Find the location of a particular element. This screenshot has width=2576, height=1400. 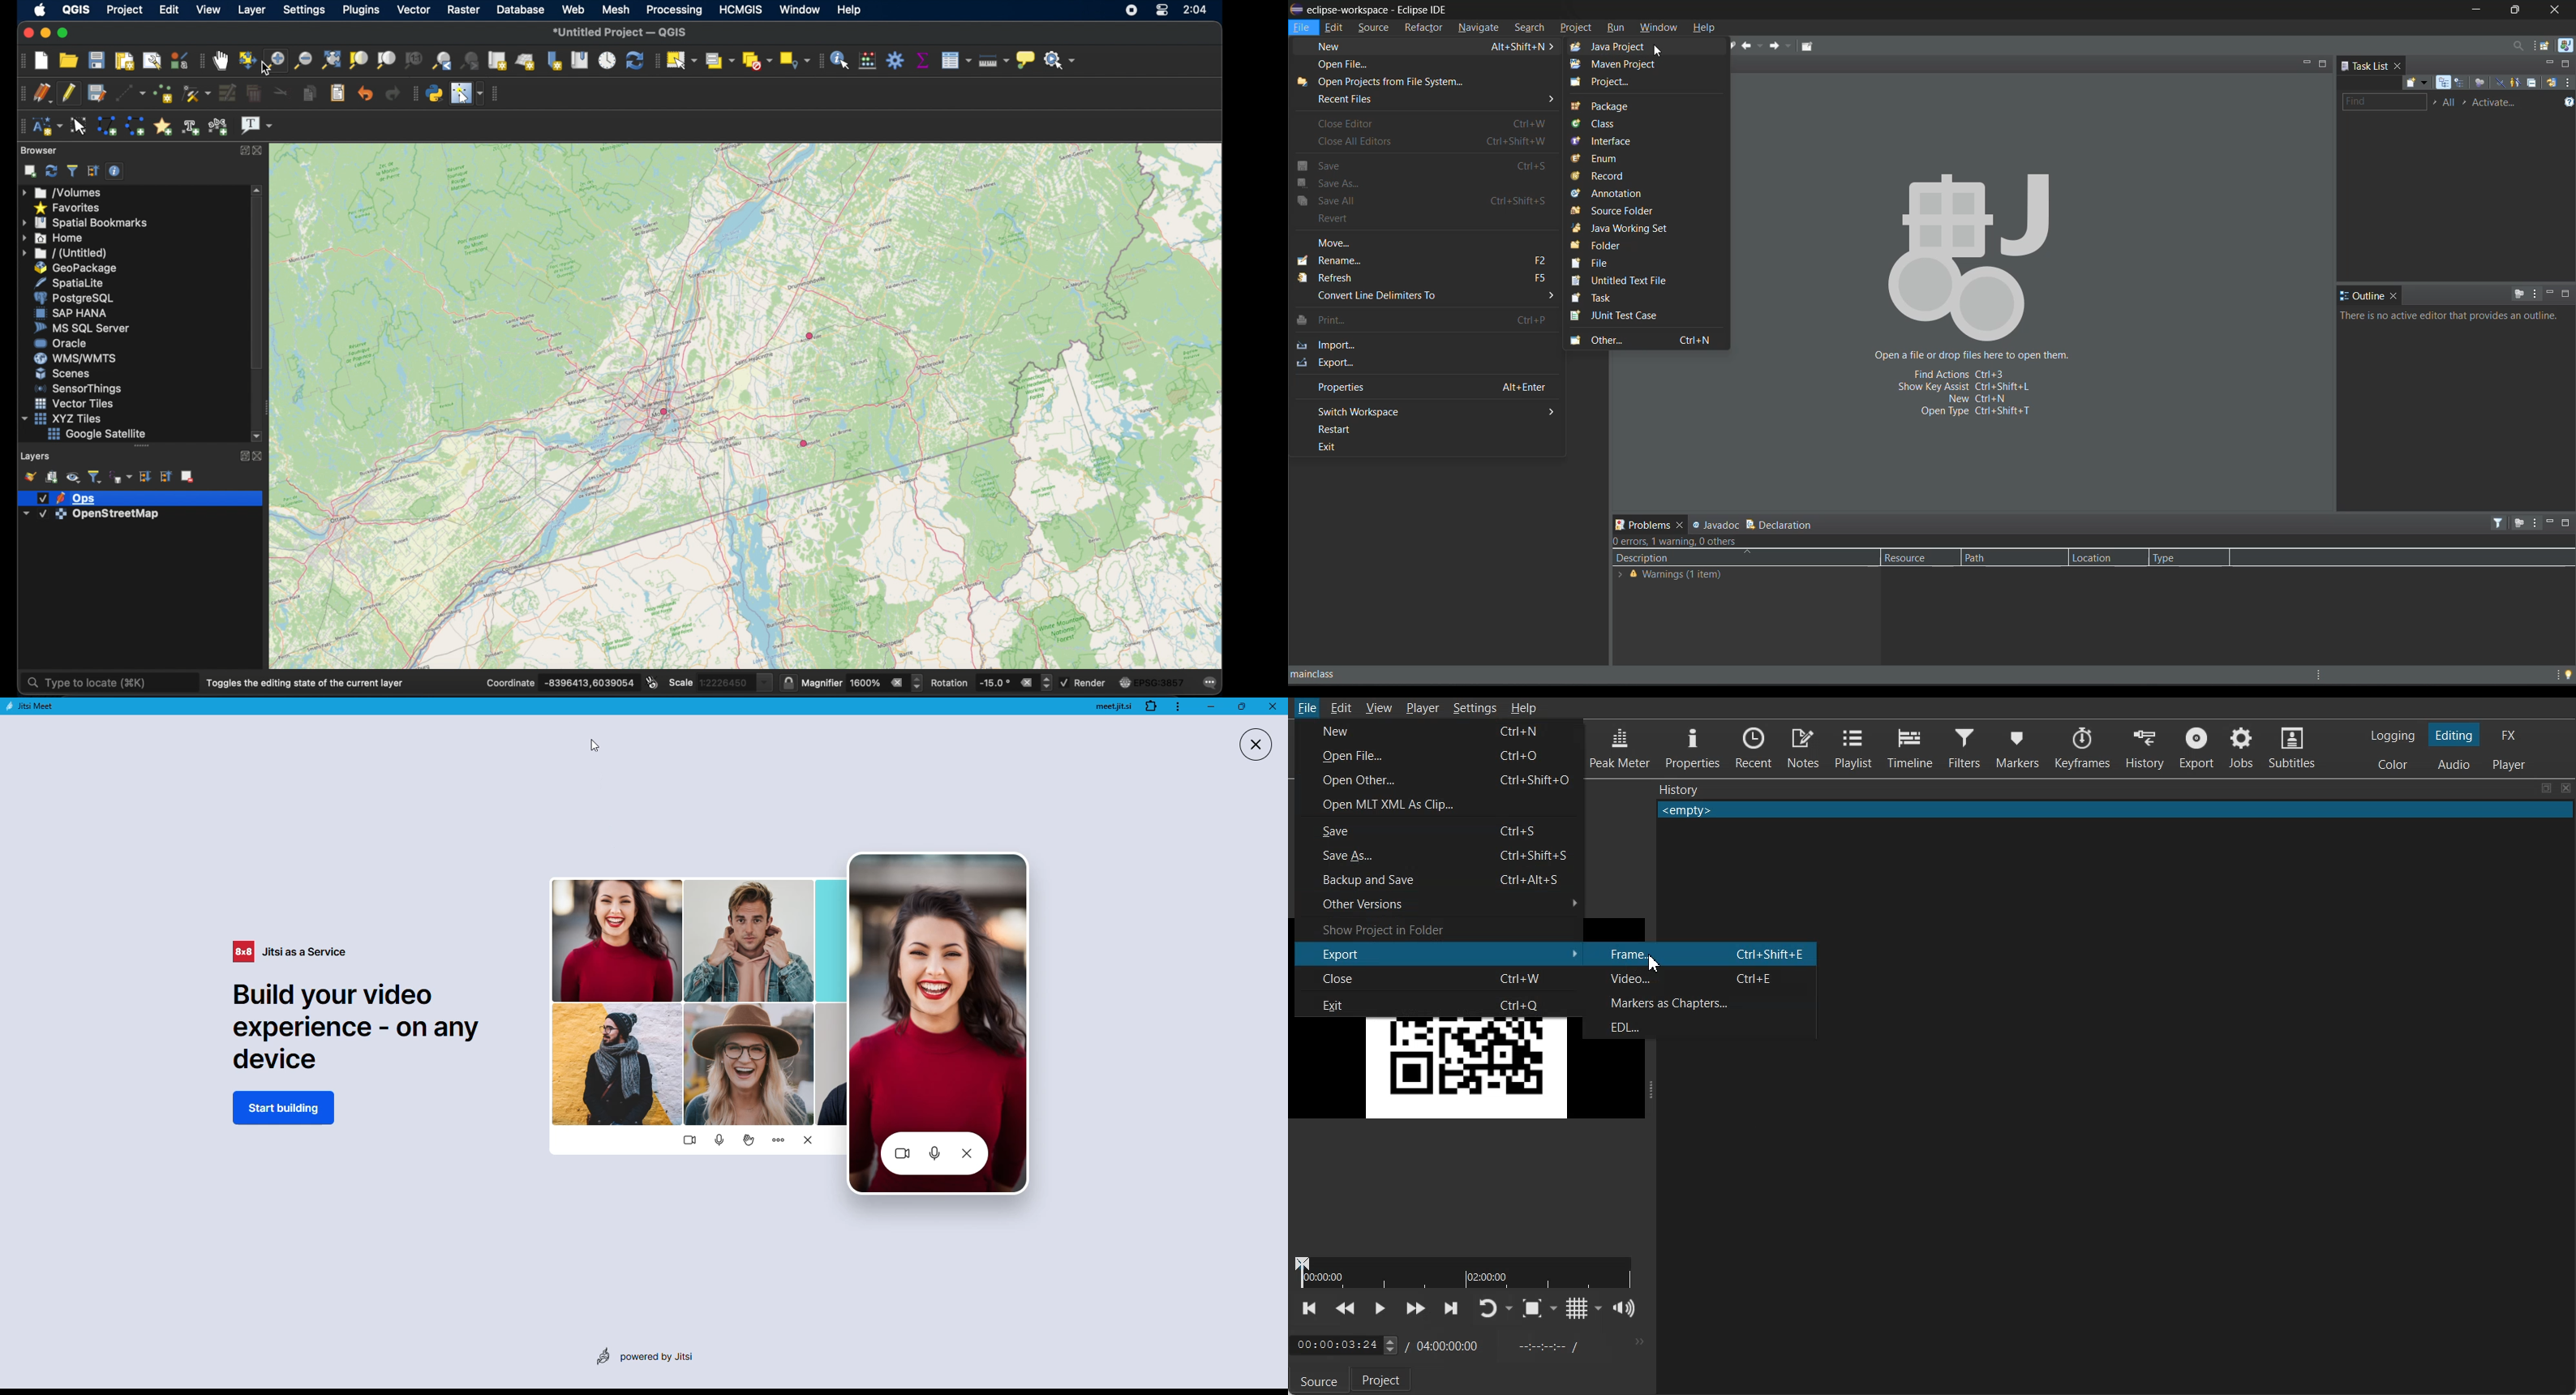

vector is located at coordinates (413, 10).